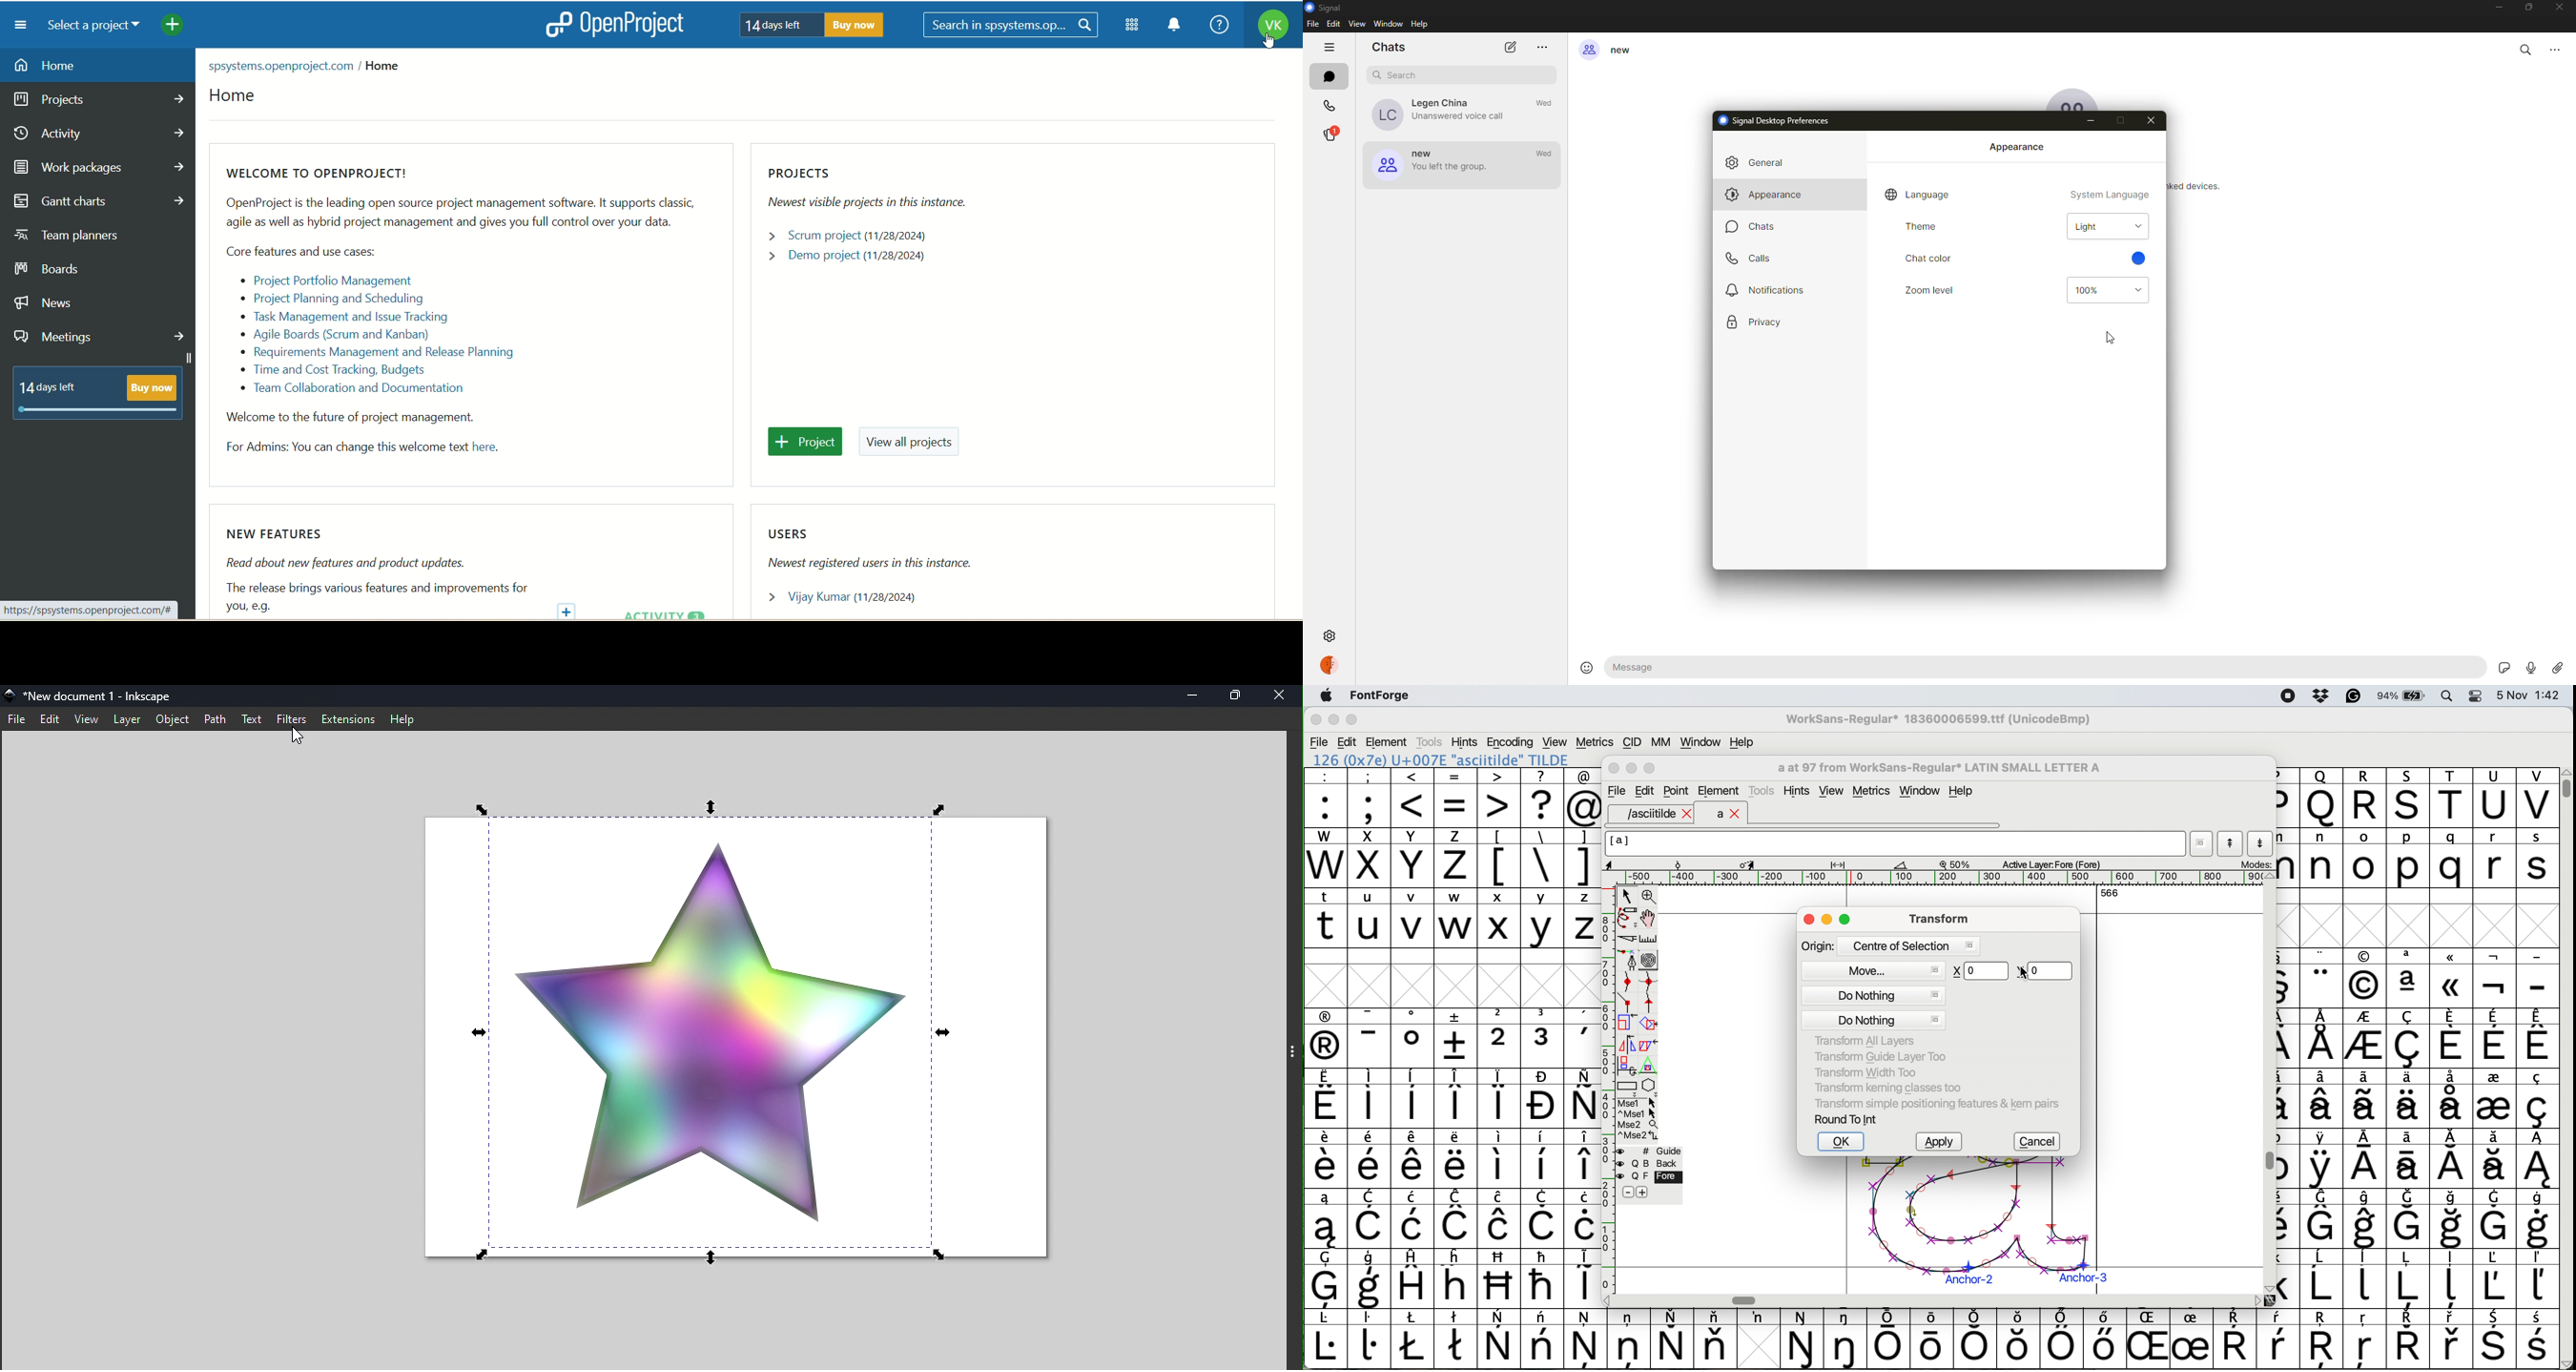 The image size is (2576, 1372). What do you see at coordinates (1615, 791) in the screenshot?
I see `file` at bounding box center [1615, 791].